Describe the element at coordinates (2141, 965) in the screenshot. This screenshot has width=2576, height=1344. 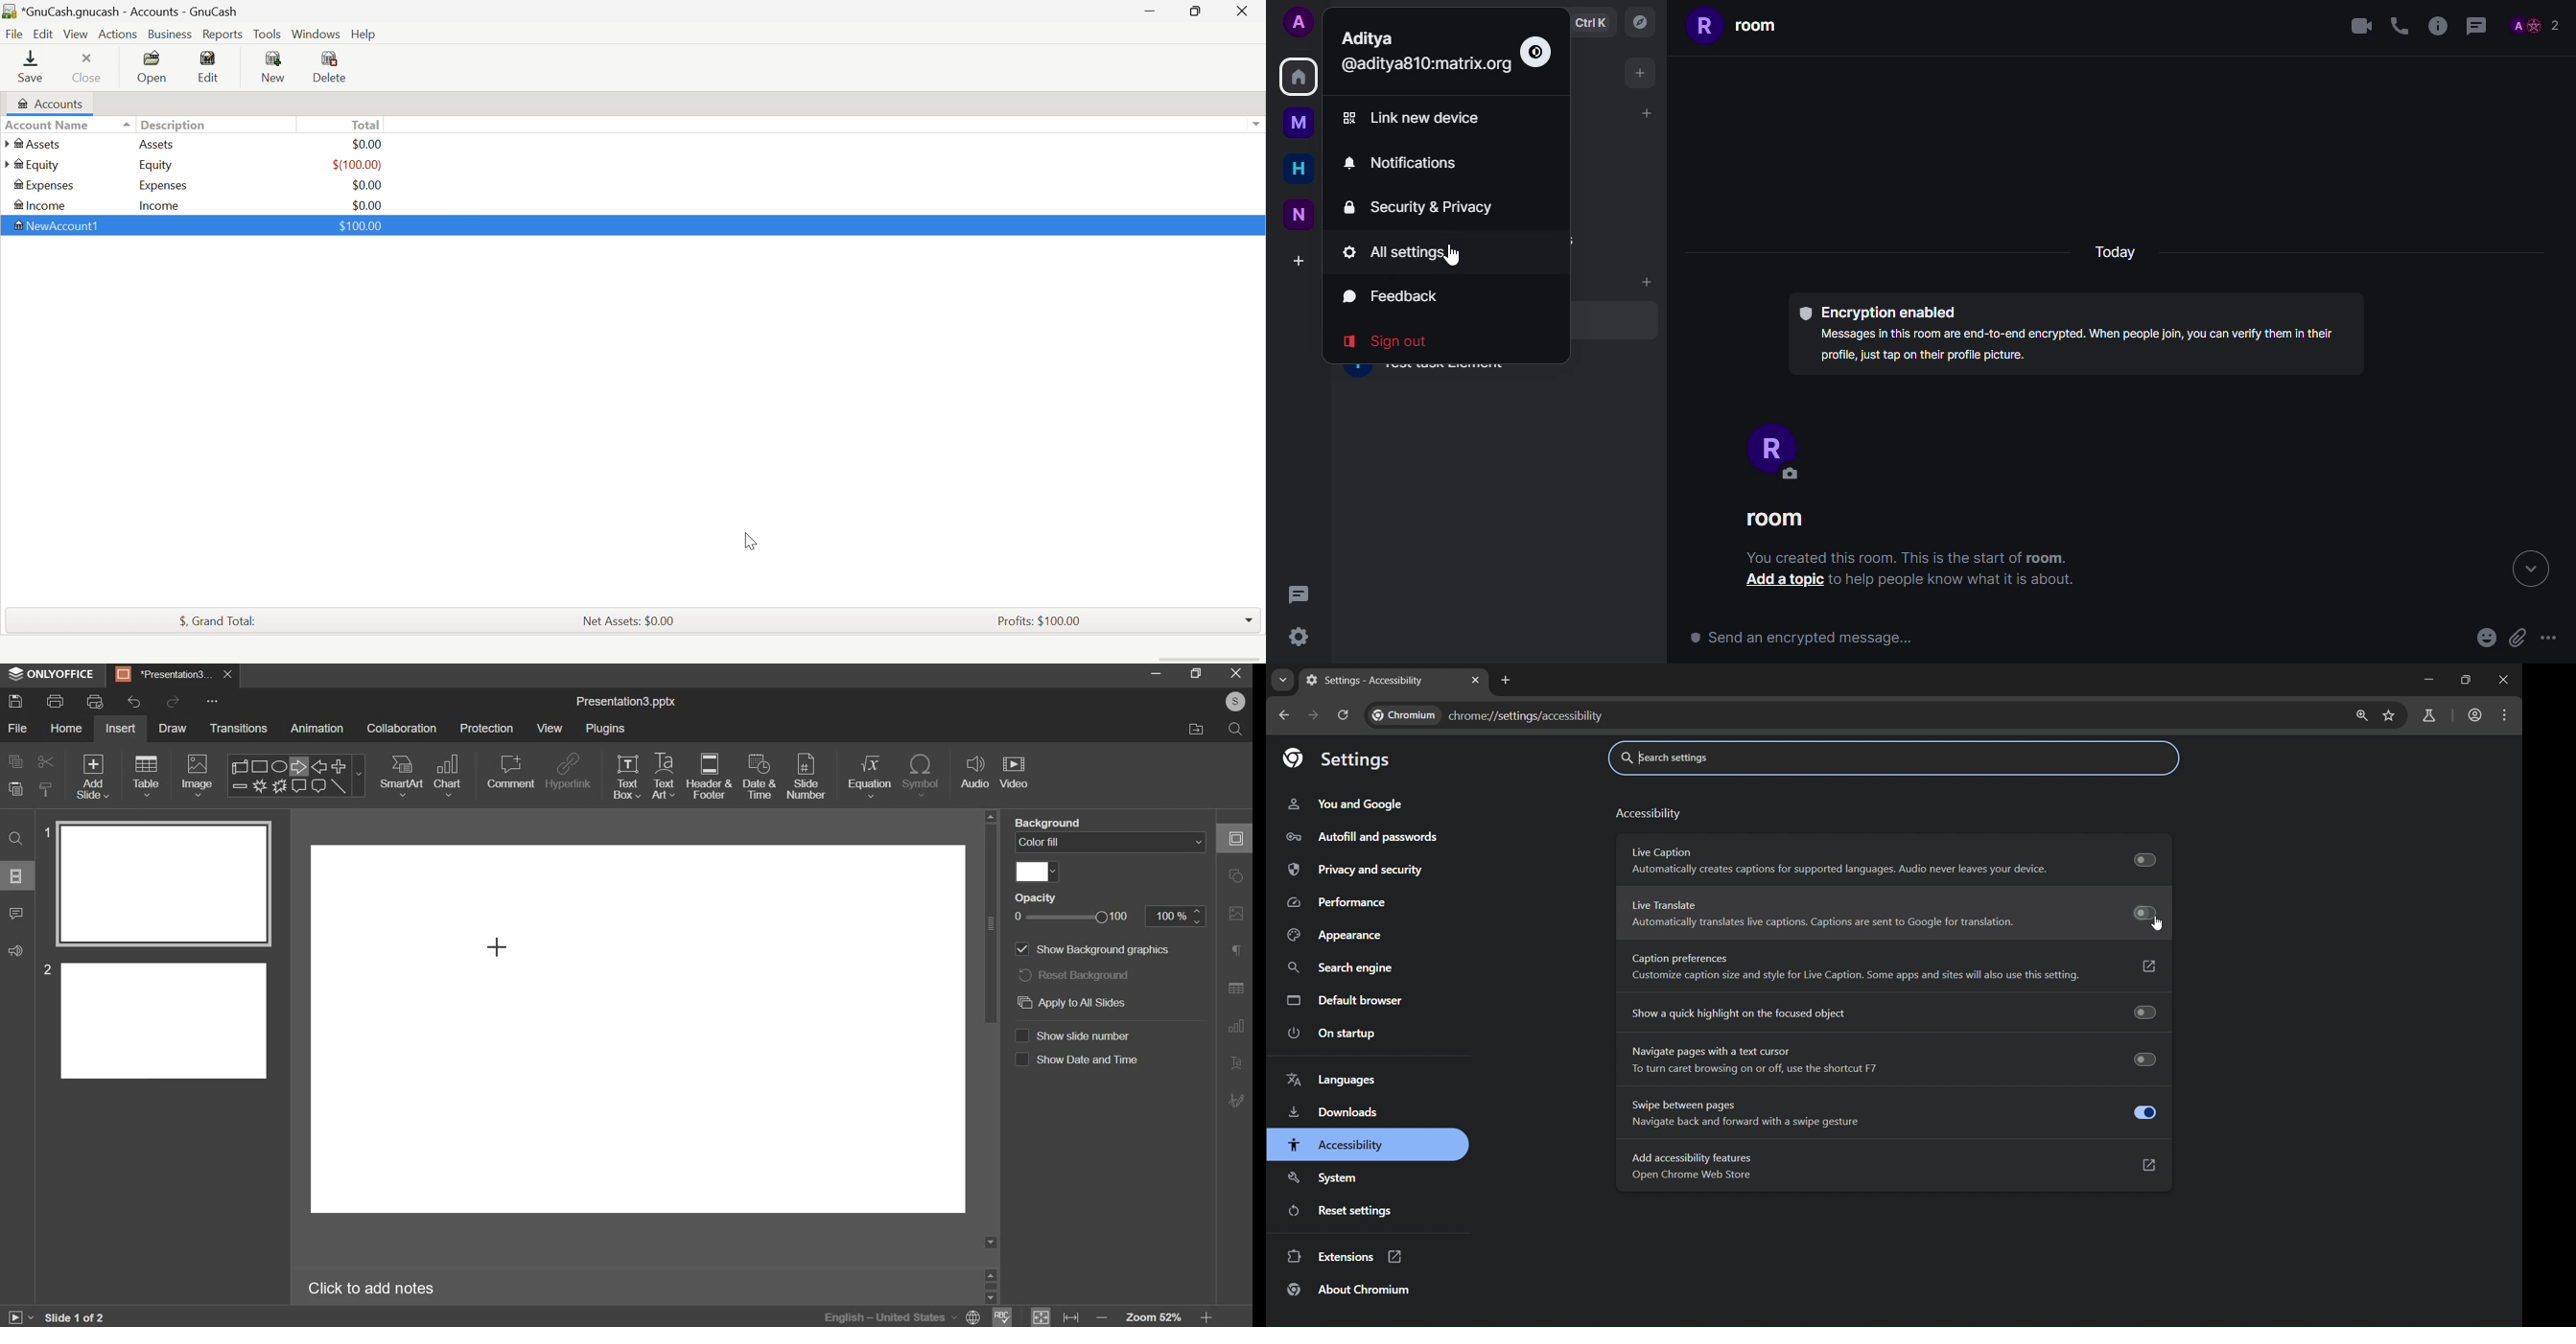
I see `button` at that location.